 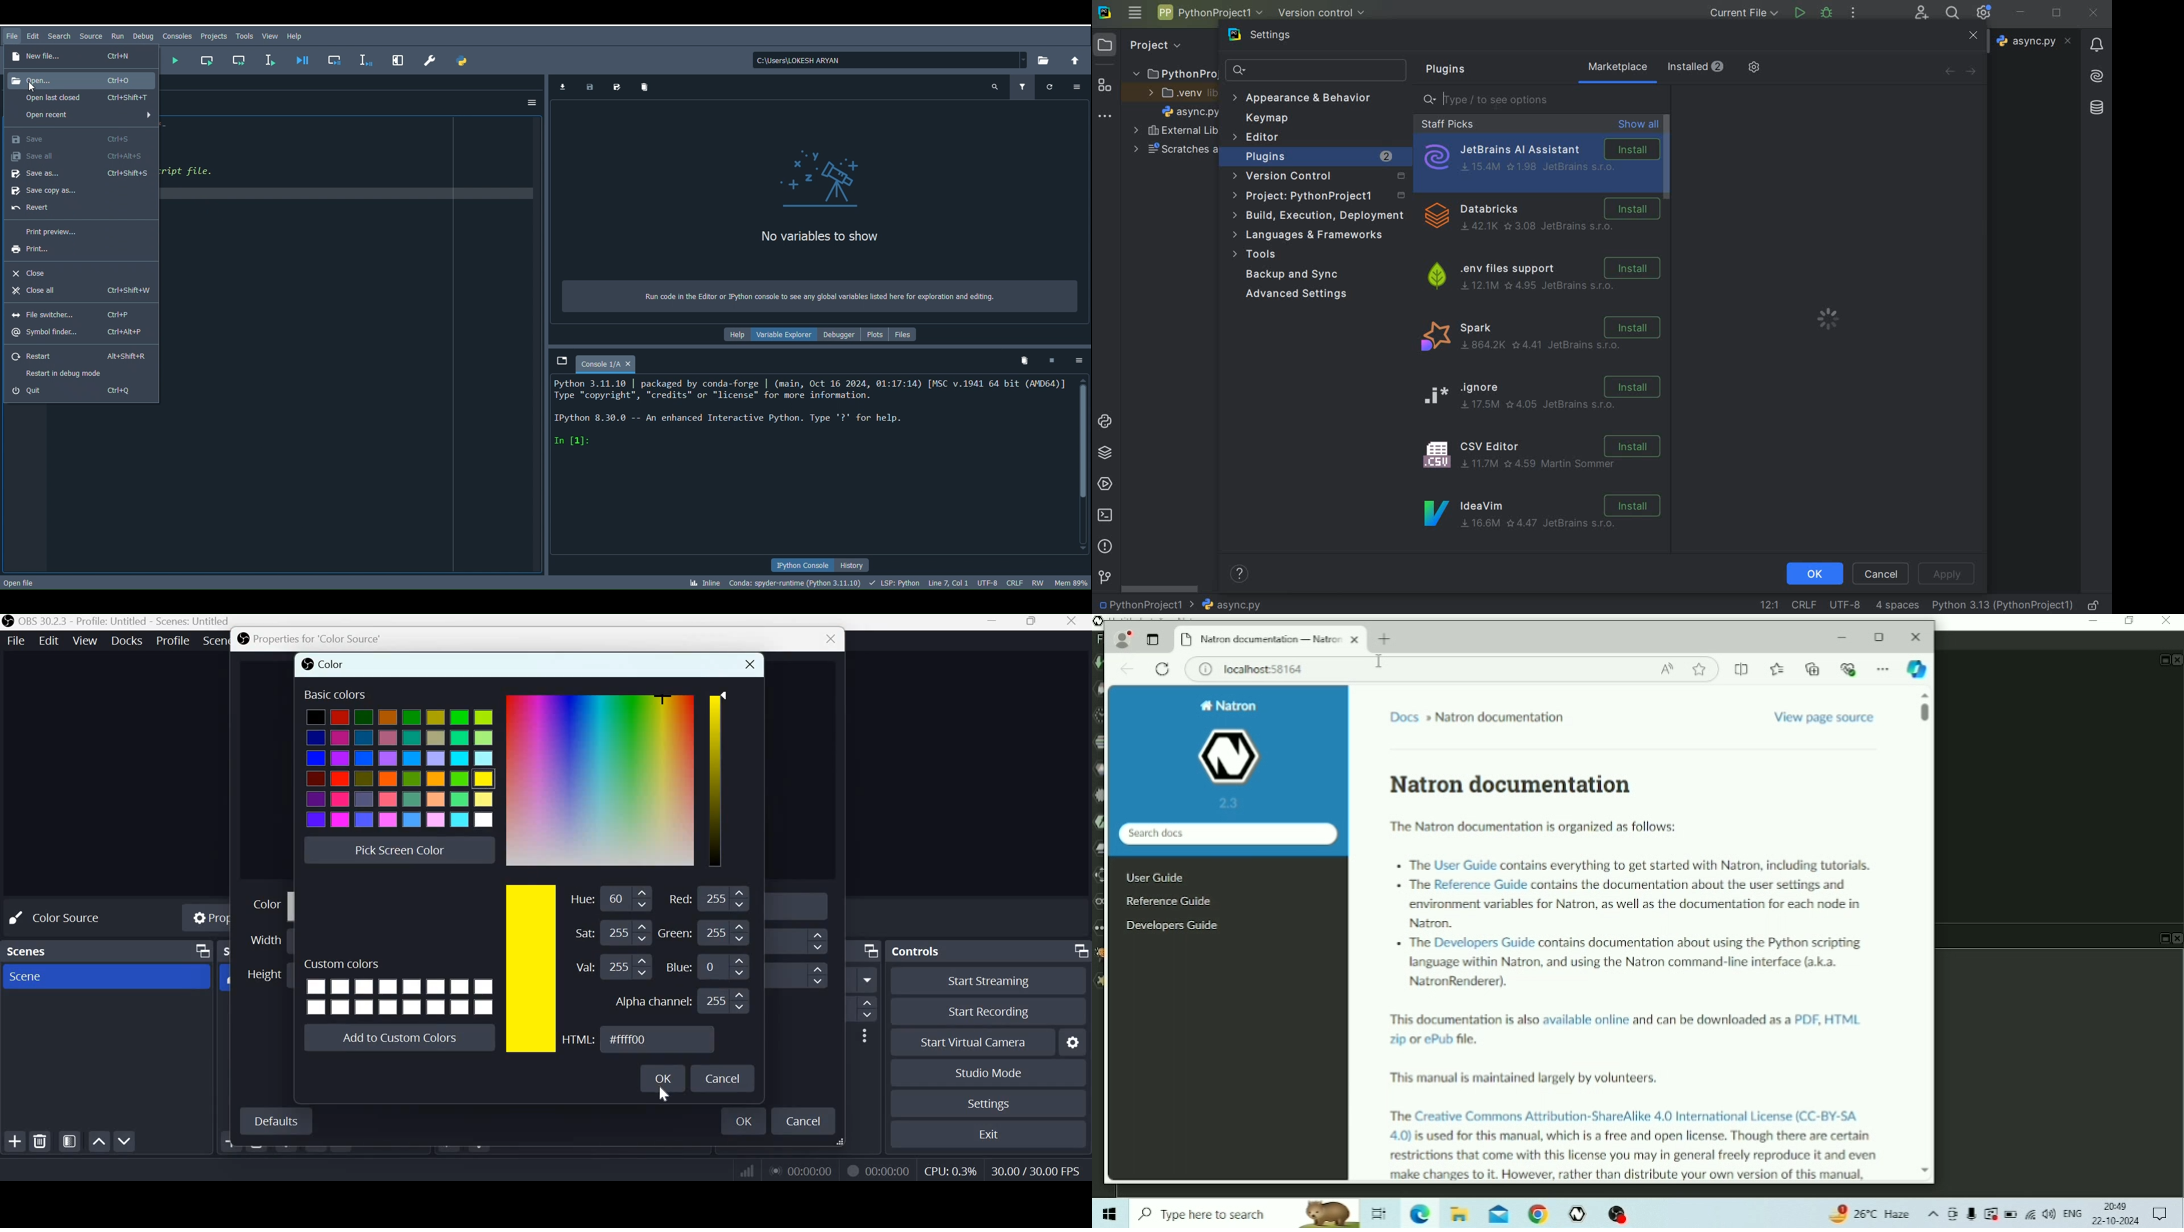 What do you see at coordinates (1922, 14) in the screenshot?
I see `code with me` at bounding box center [1922, 14].